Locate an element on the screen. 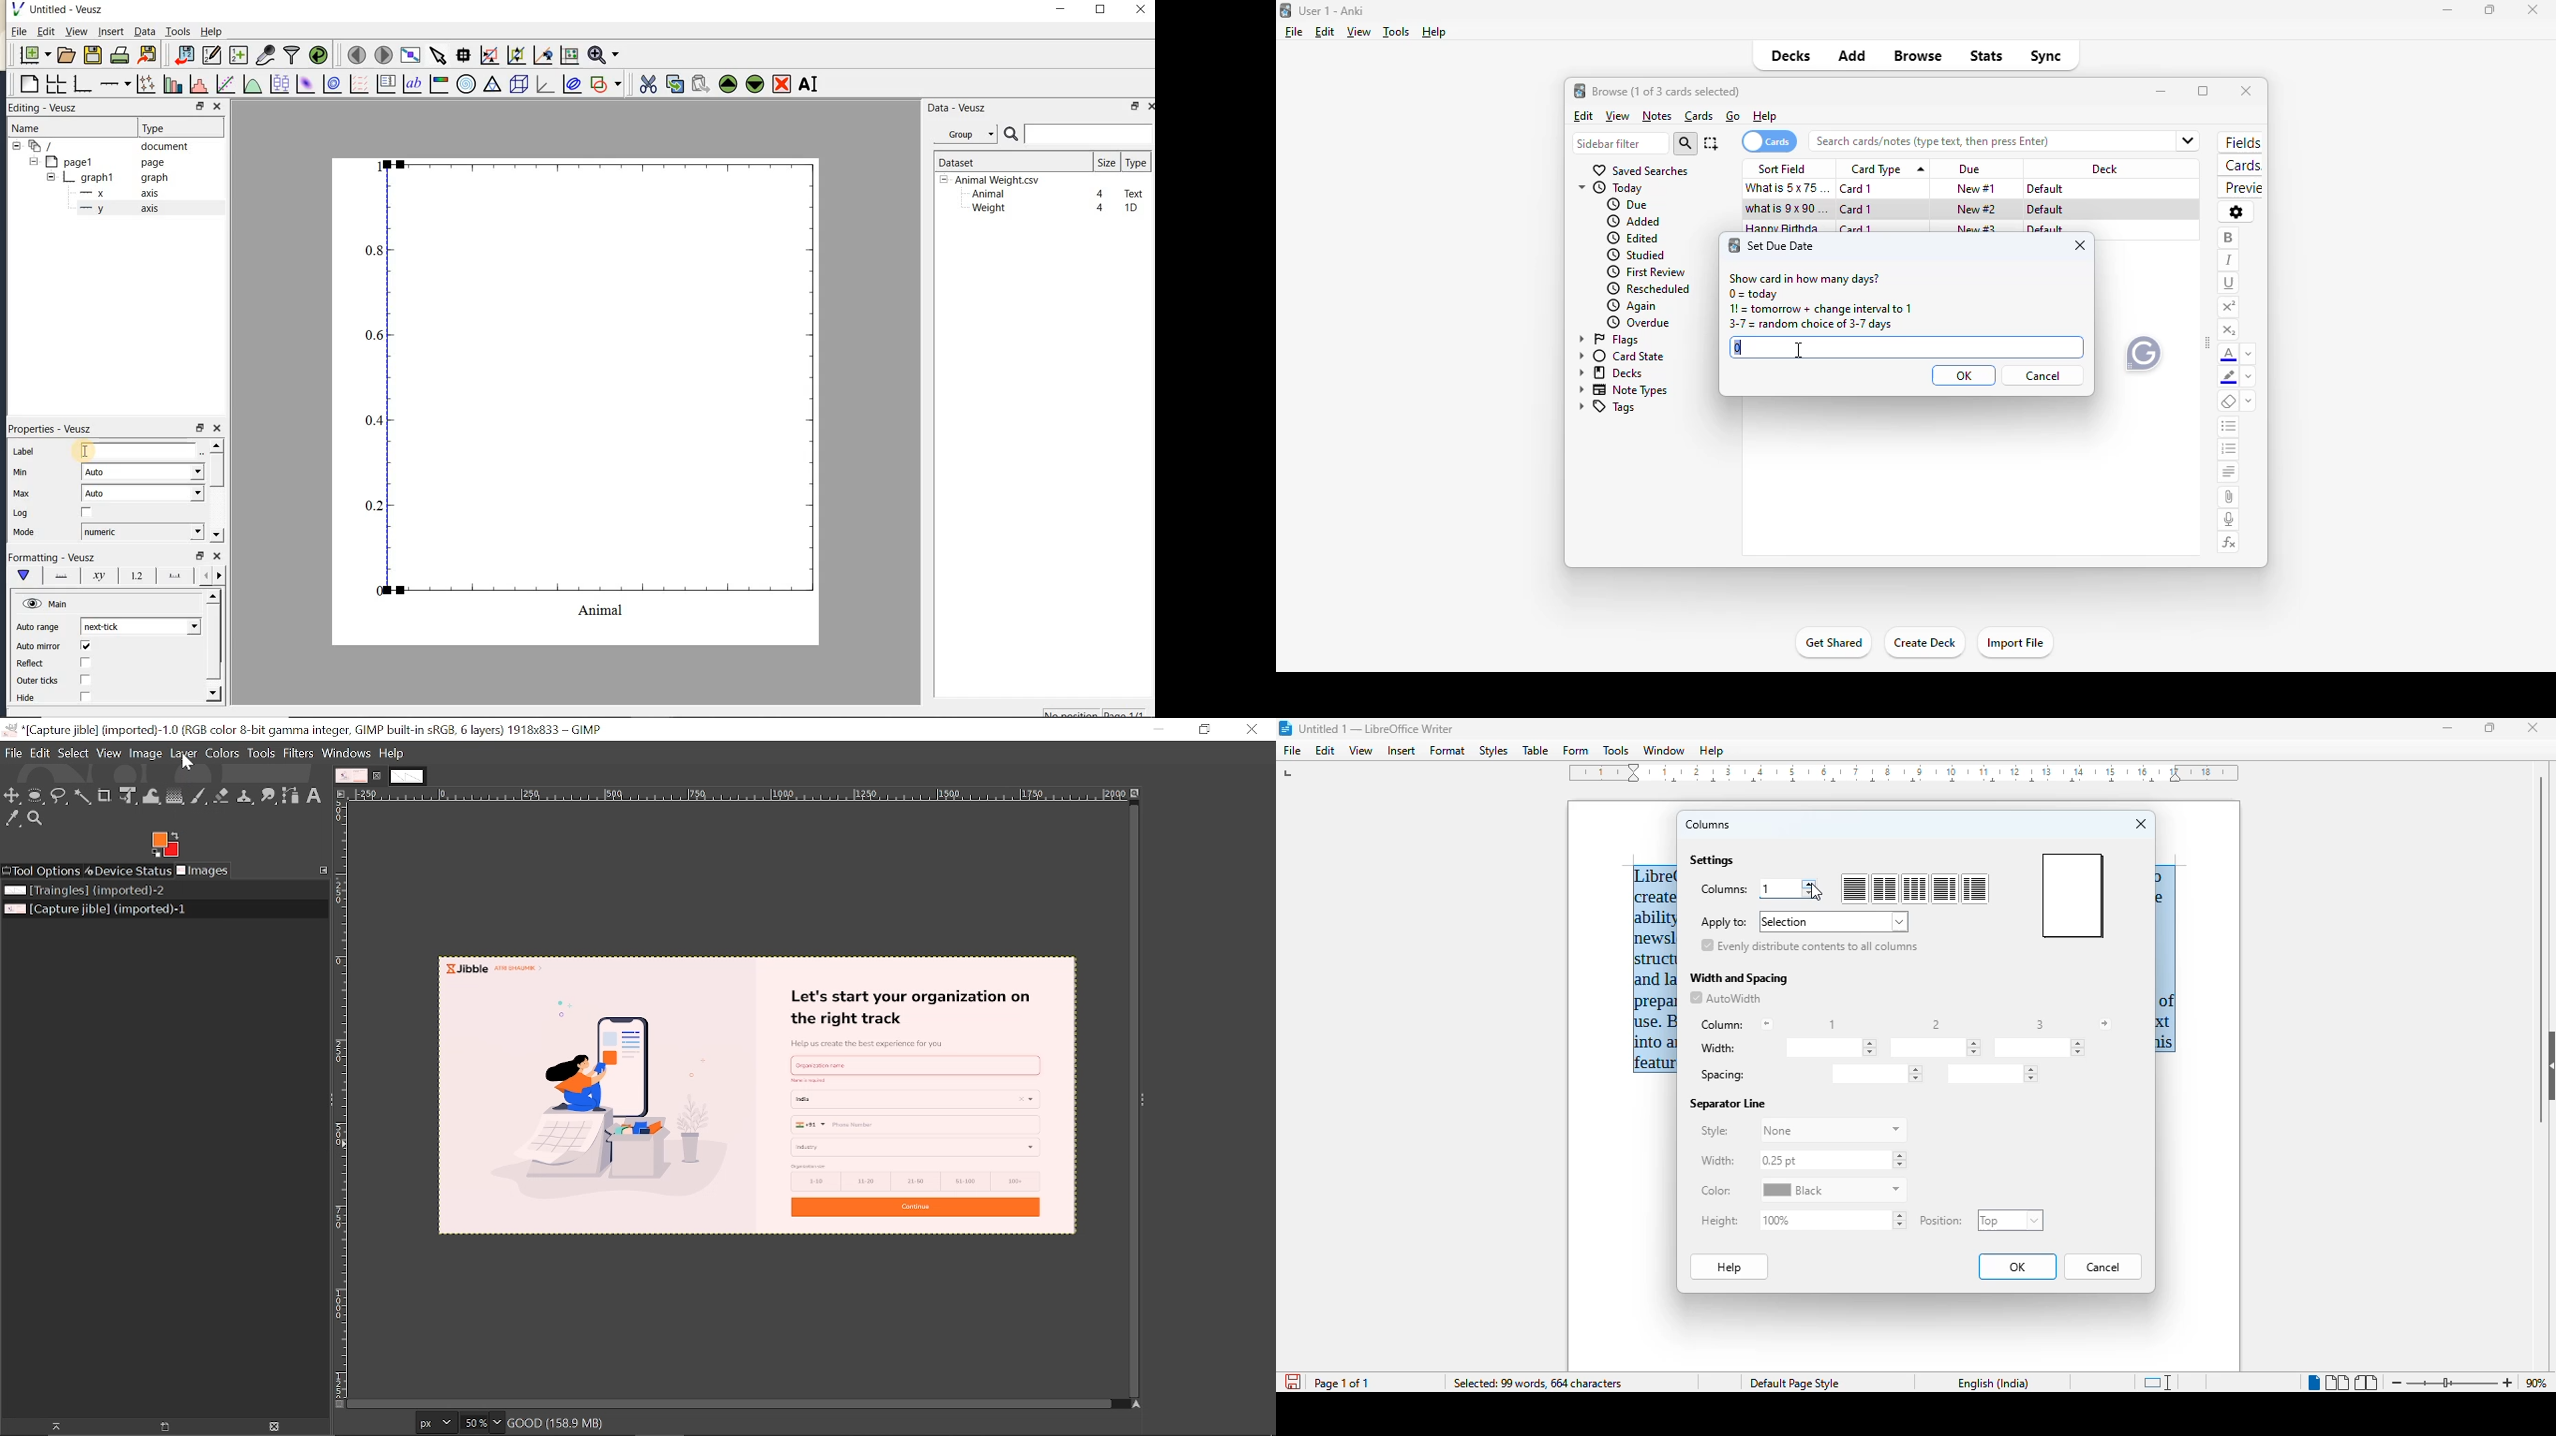  browse (1 of 3 cards selected) is located at coordinates (1666, 91).